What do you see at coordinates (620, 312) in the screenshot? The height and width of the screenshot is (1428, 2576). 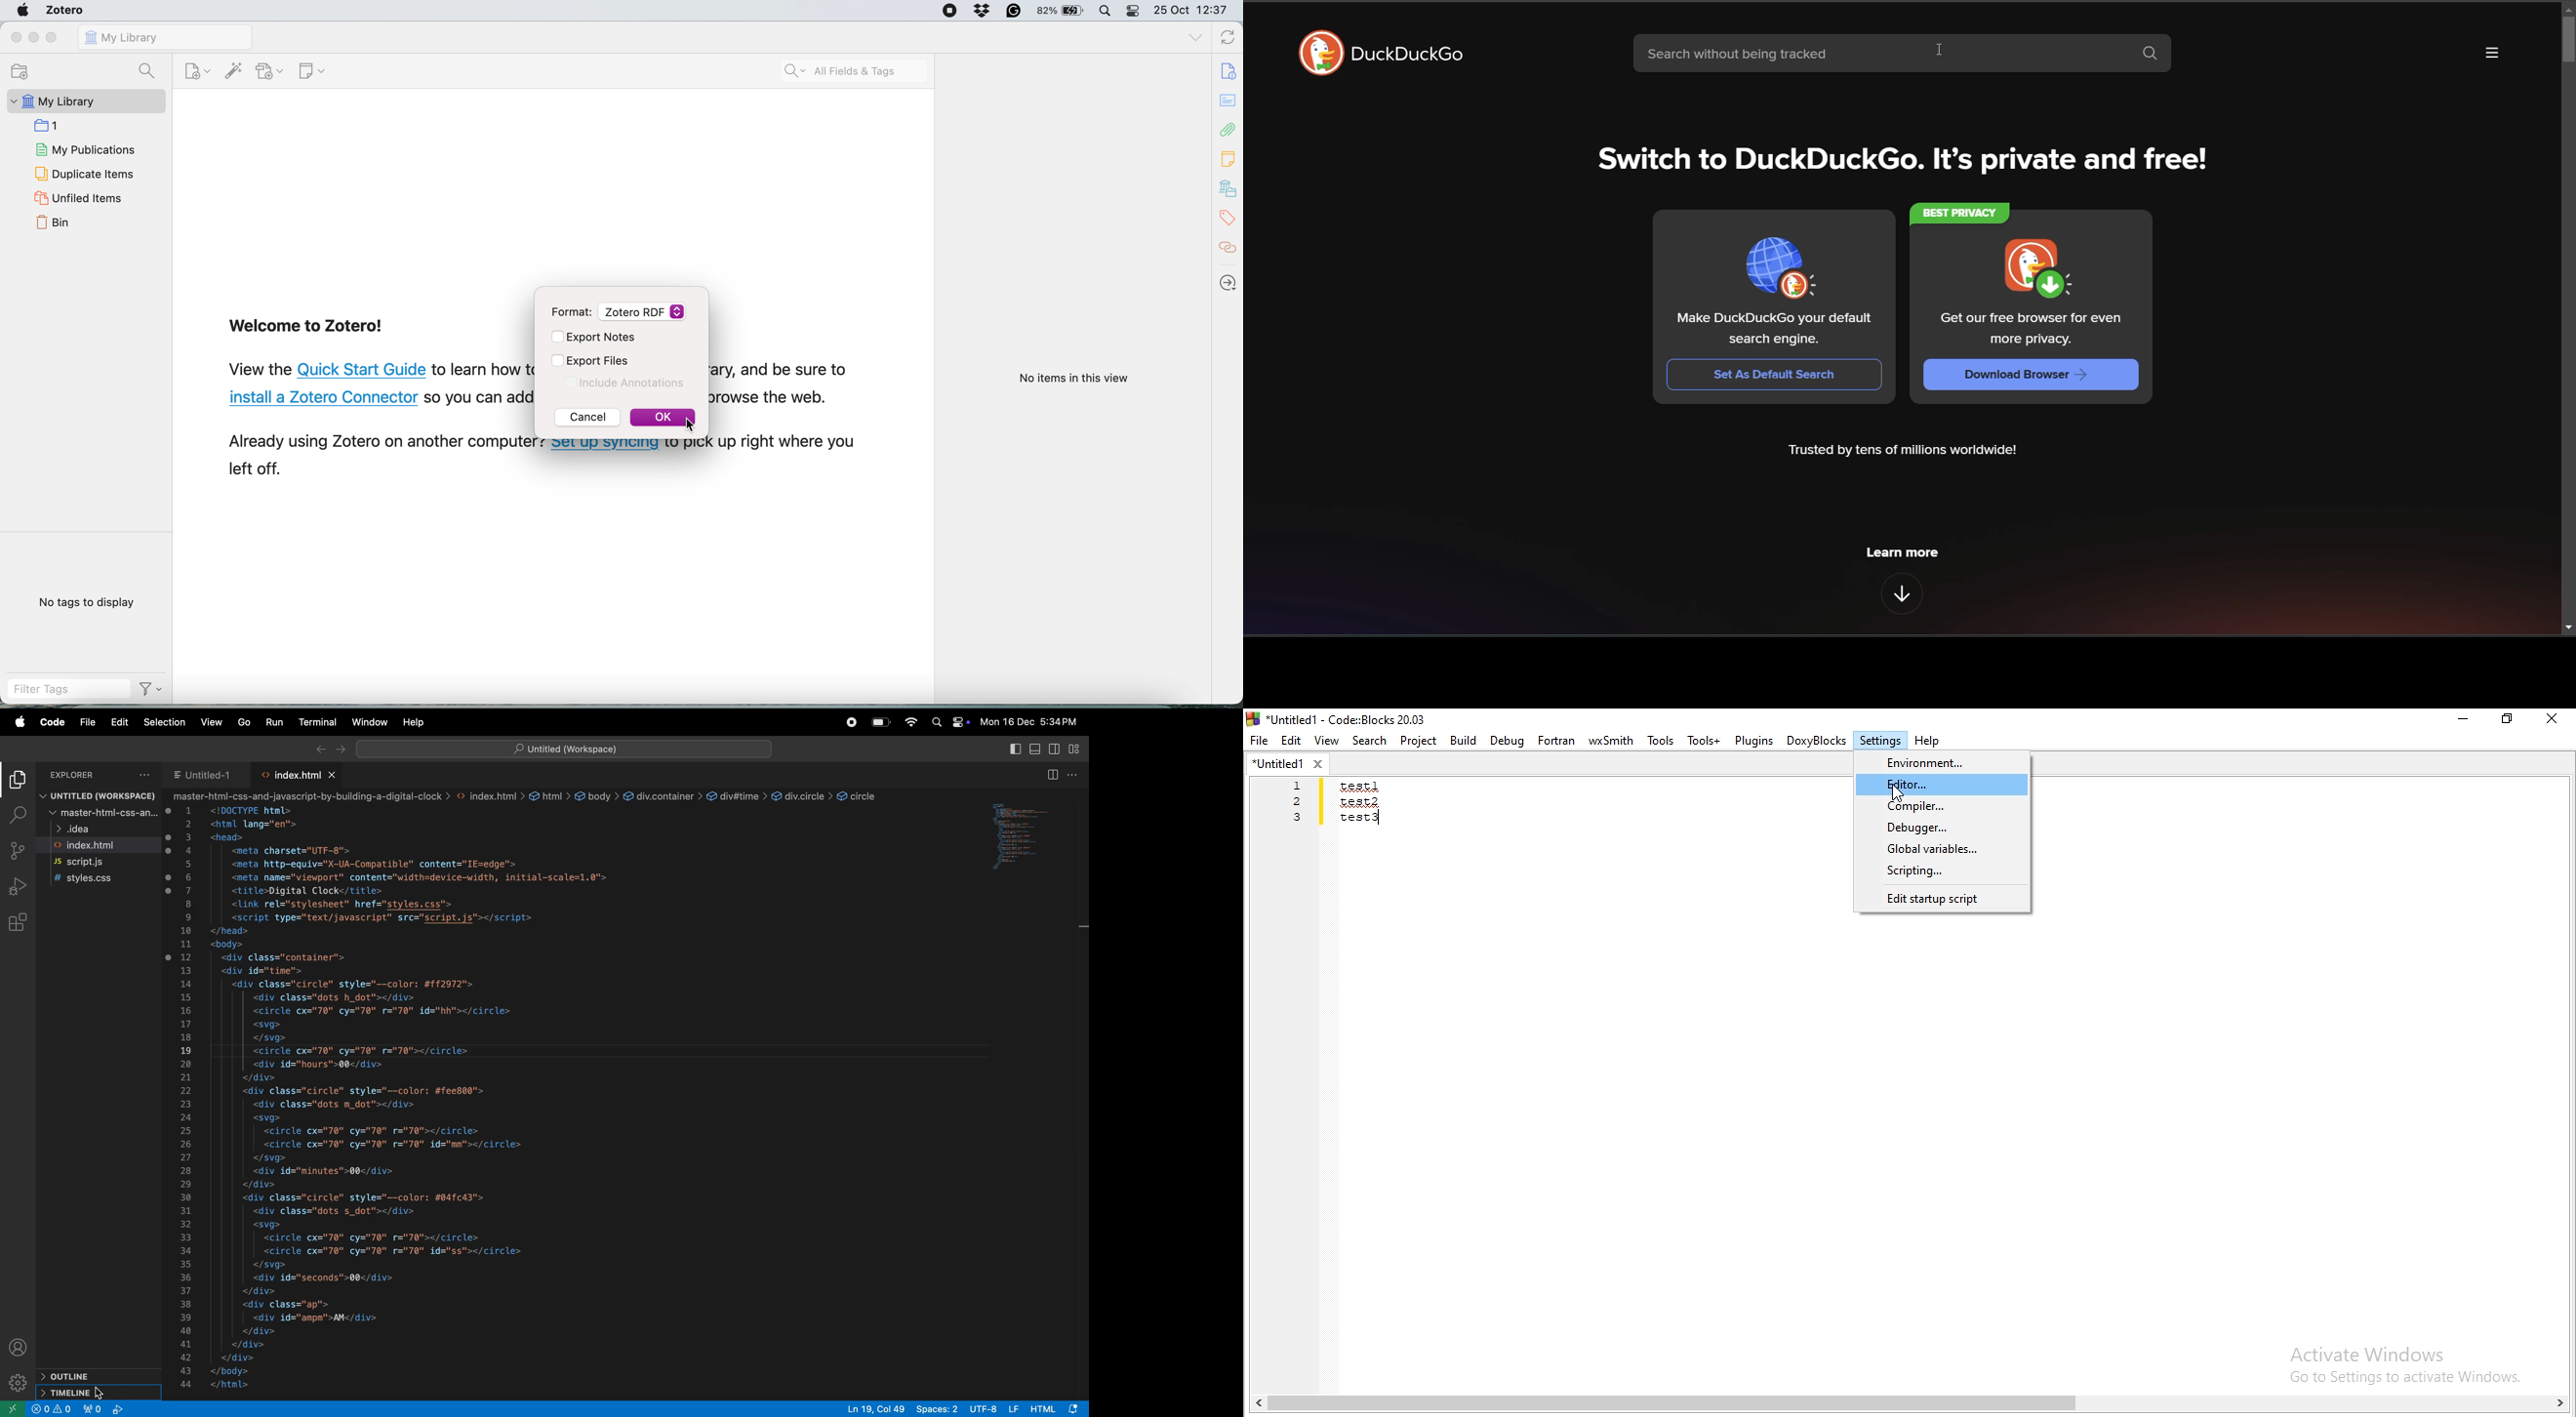 I see `Format: Zotero RDF` at bounding box center [620, 312].